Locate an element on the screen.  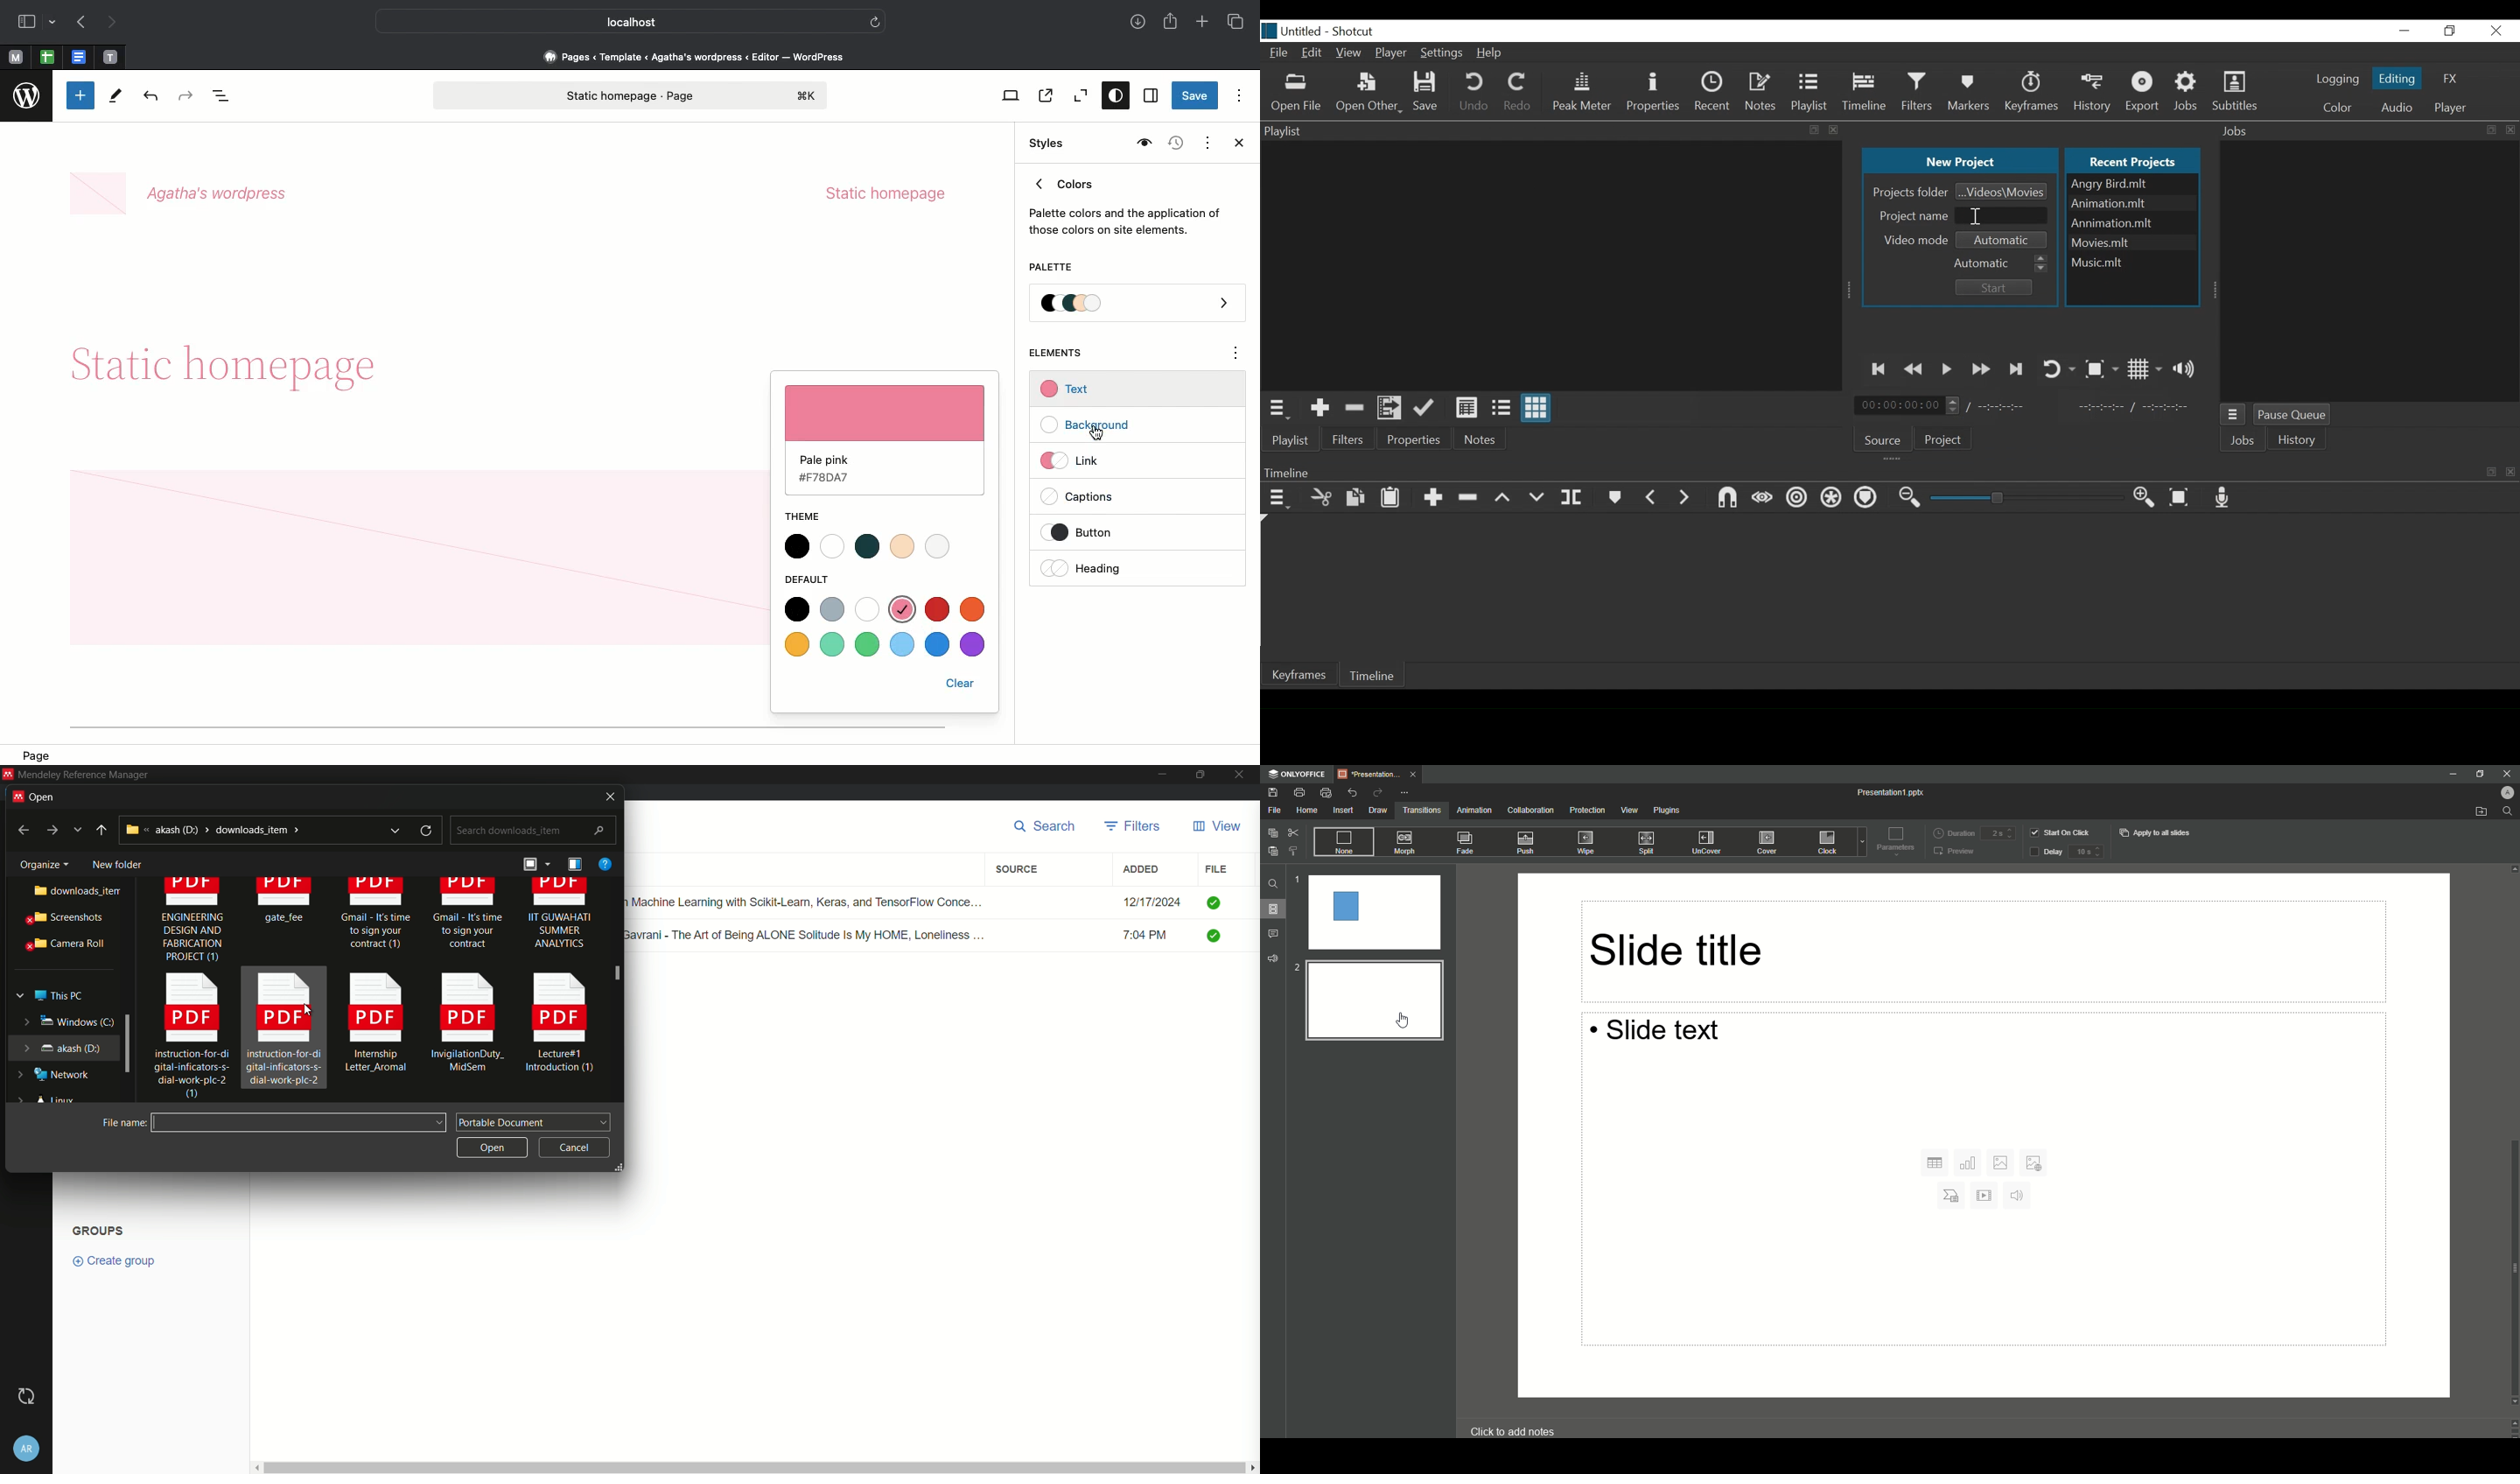
Theme colors is located at coordinates (872, 546).